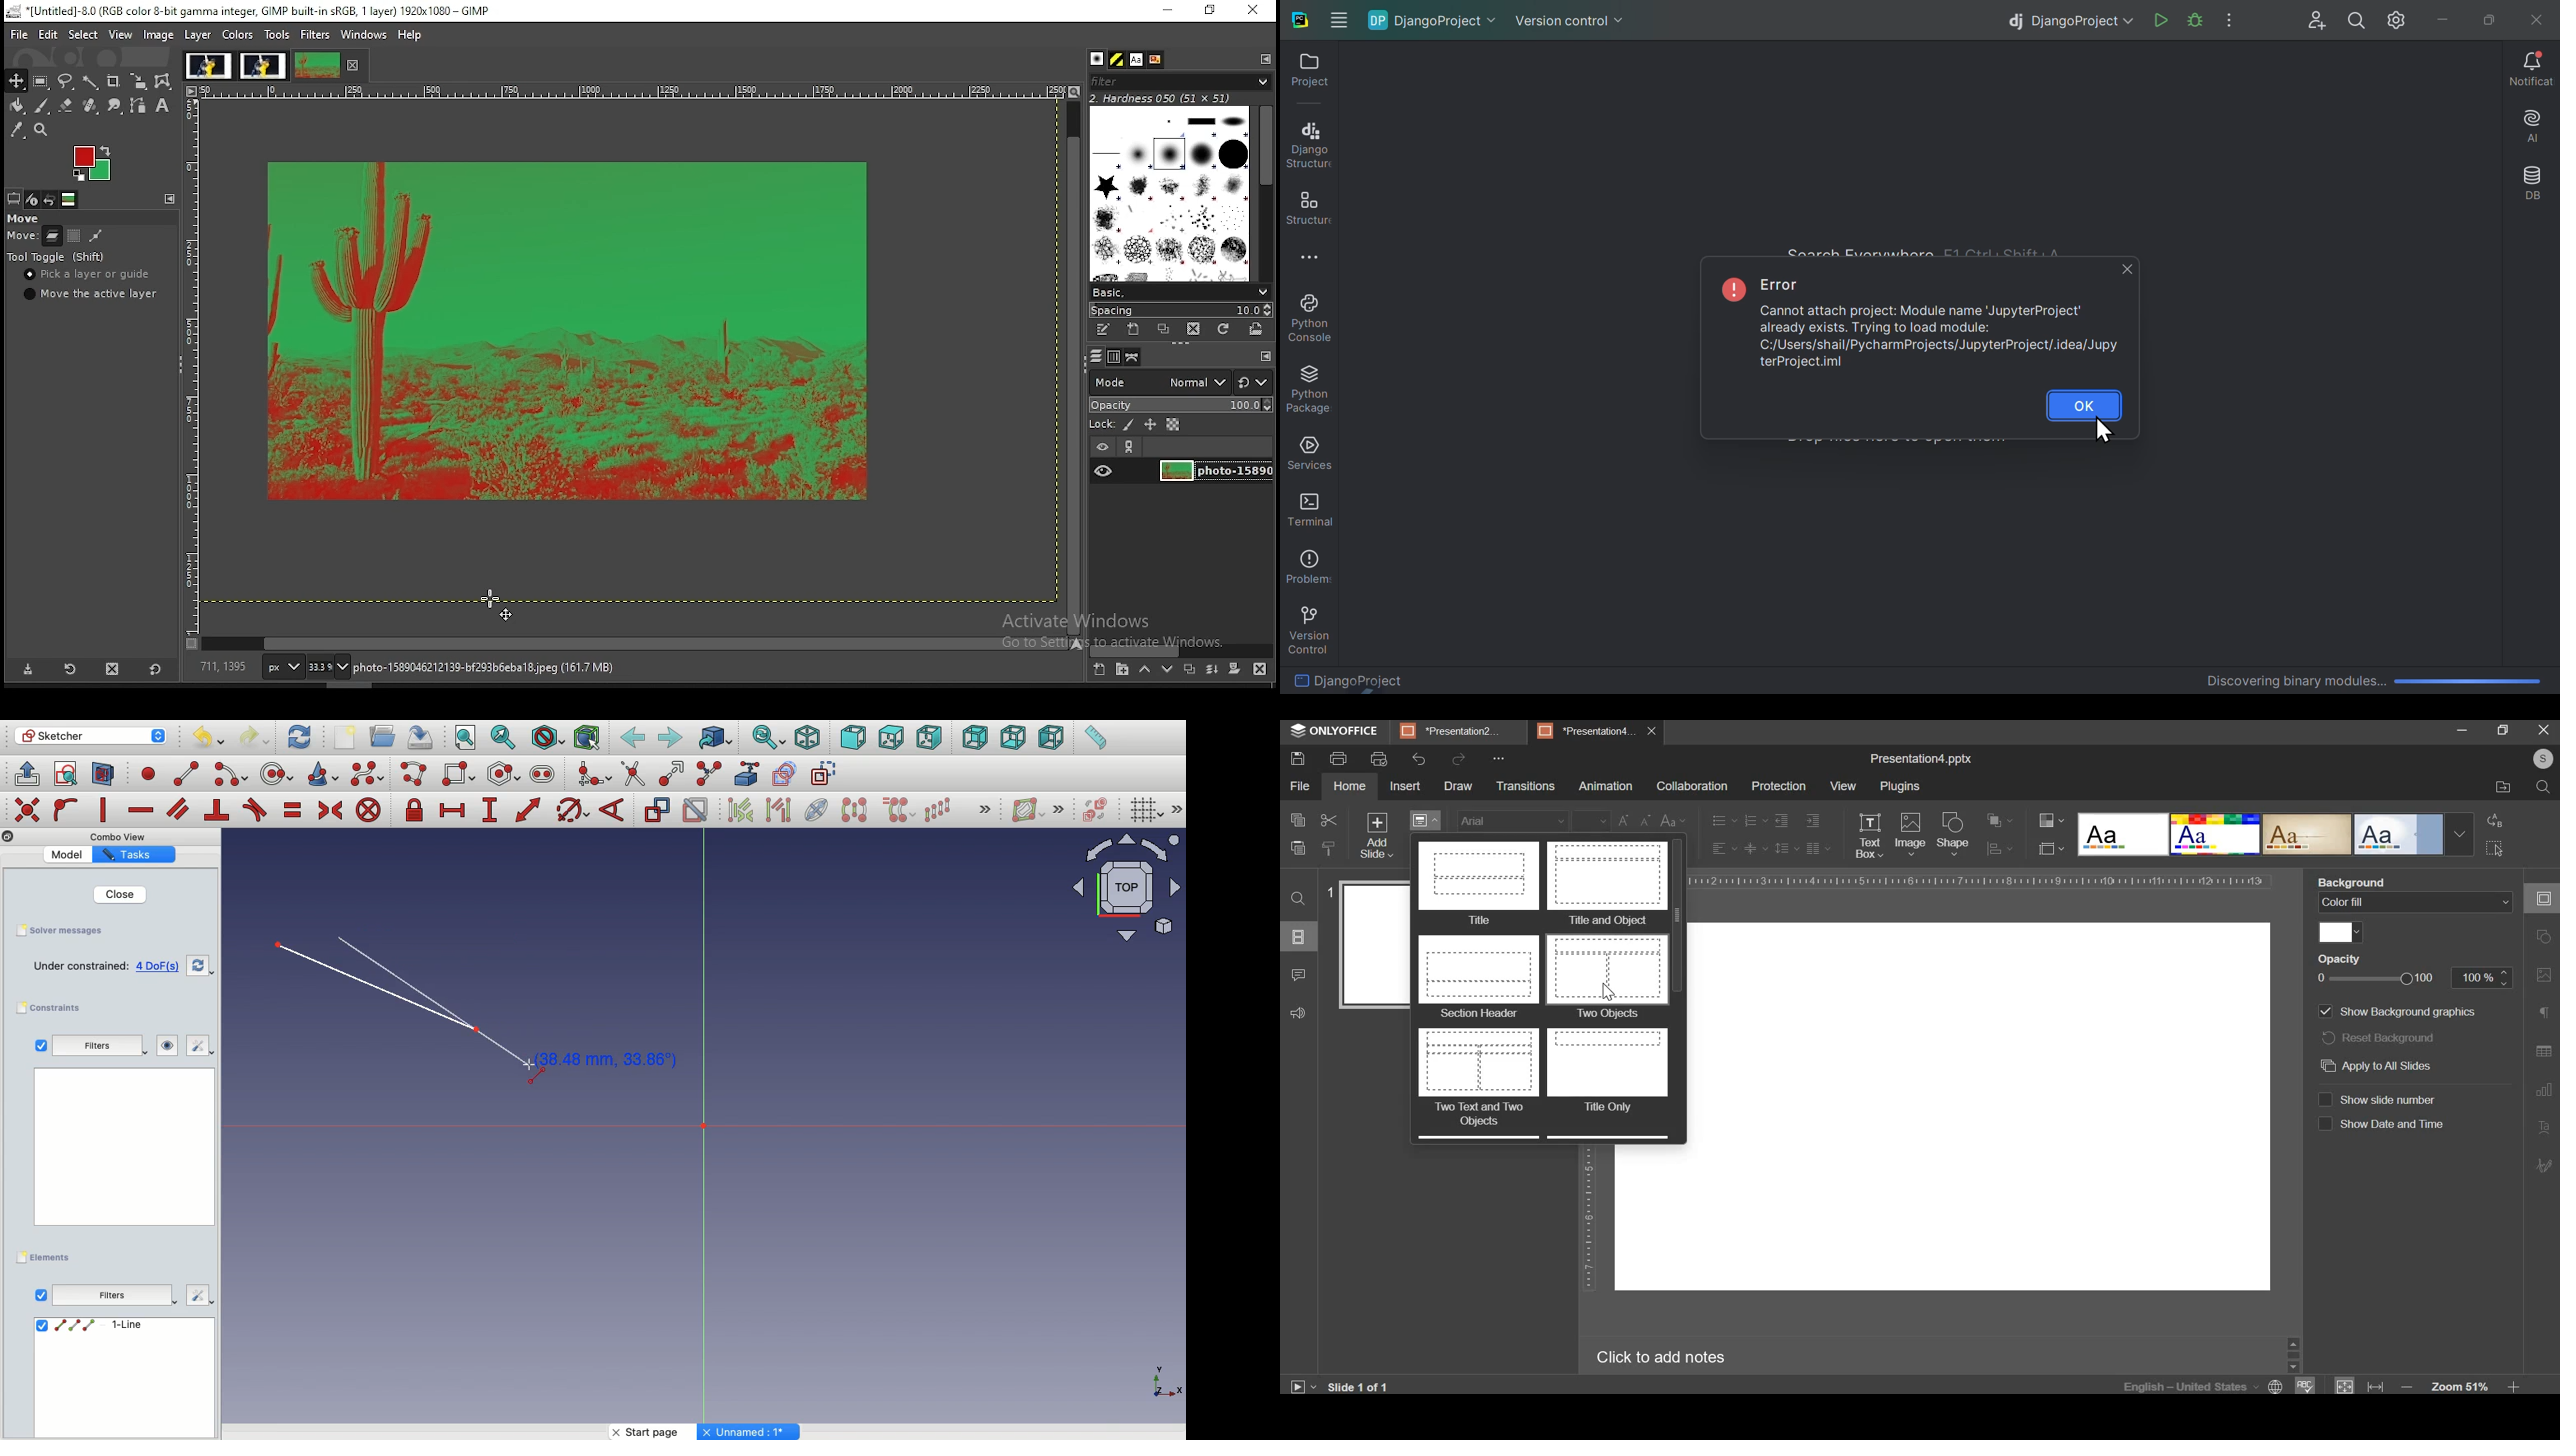 This screenshot has width=2576, height=1456. Describe the element at coordinates (1590, 1221) in the screenshot. I see `vertical scale` at that location.